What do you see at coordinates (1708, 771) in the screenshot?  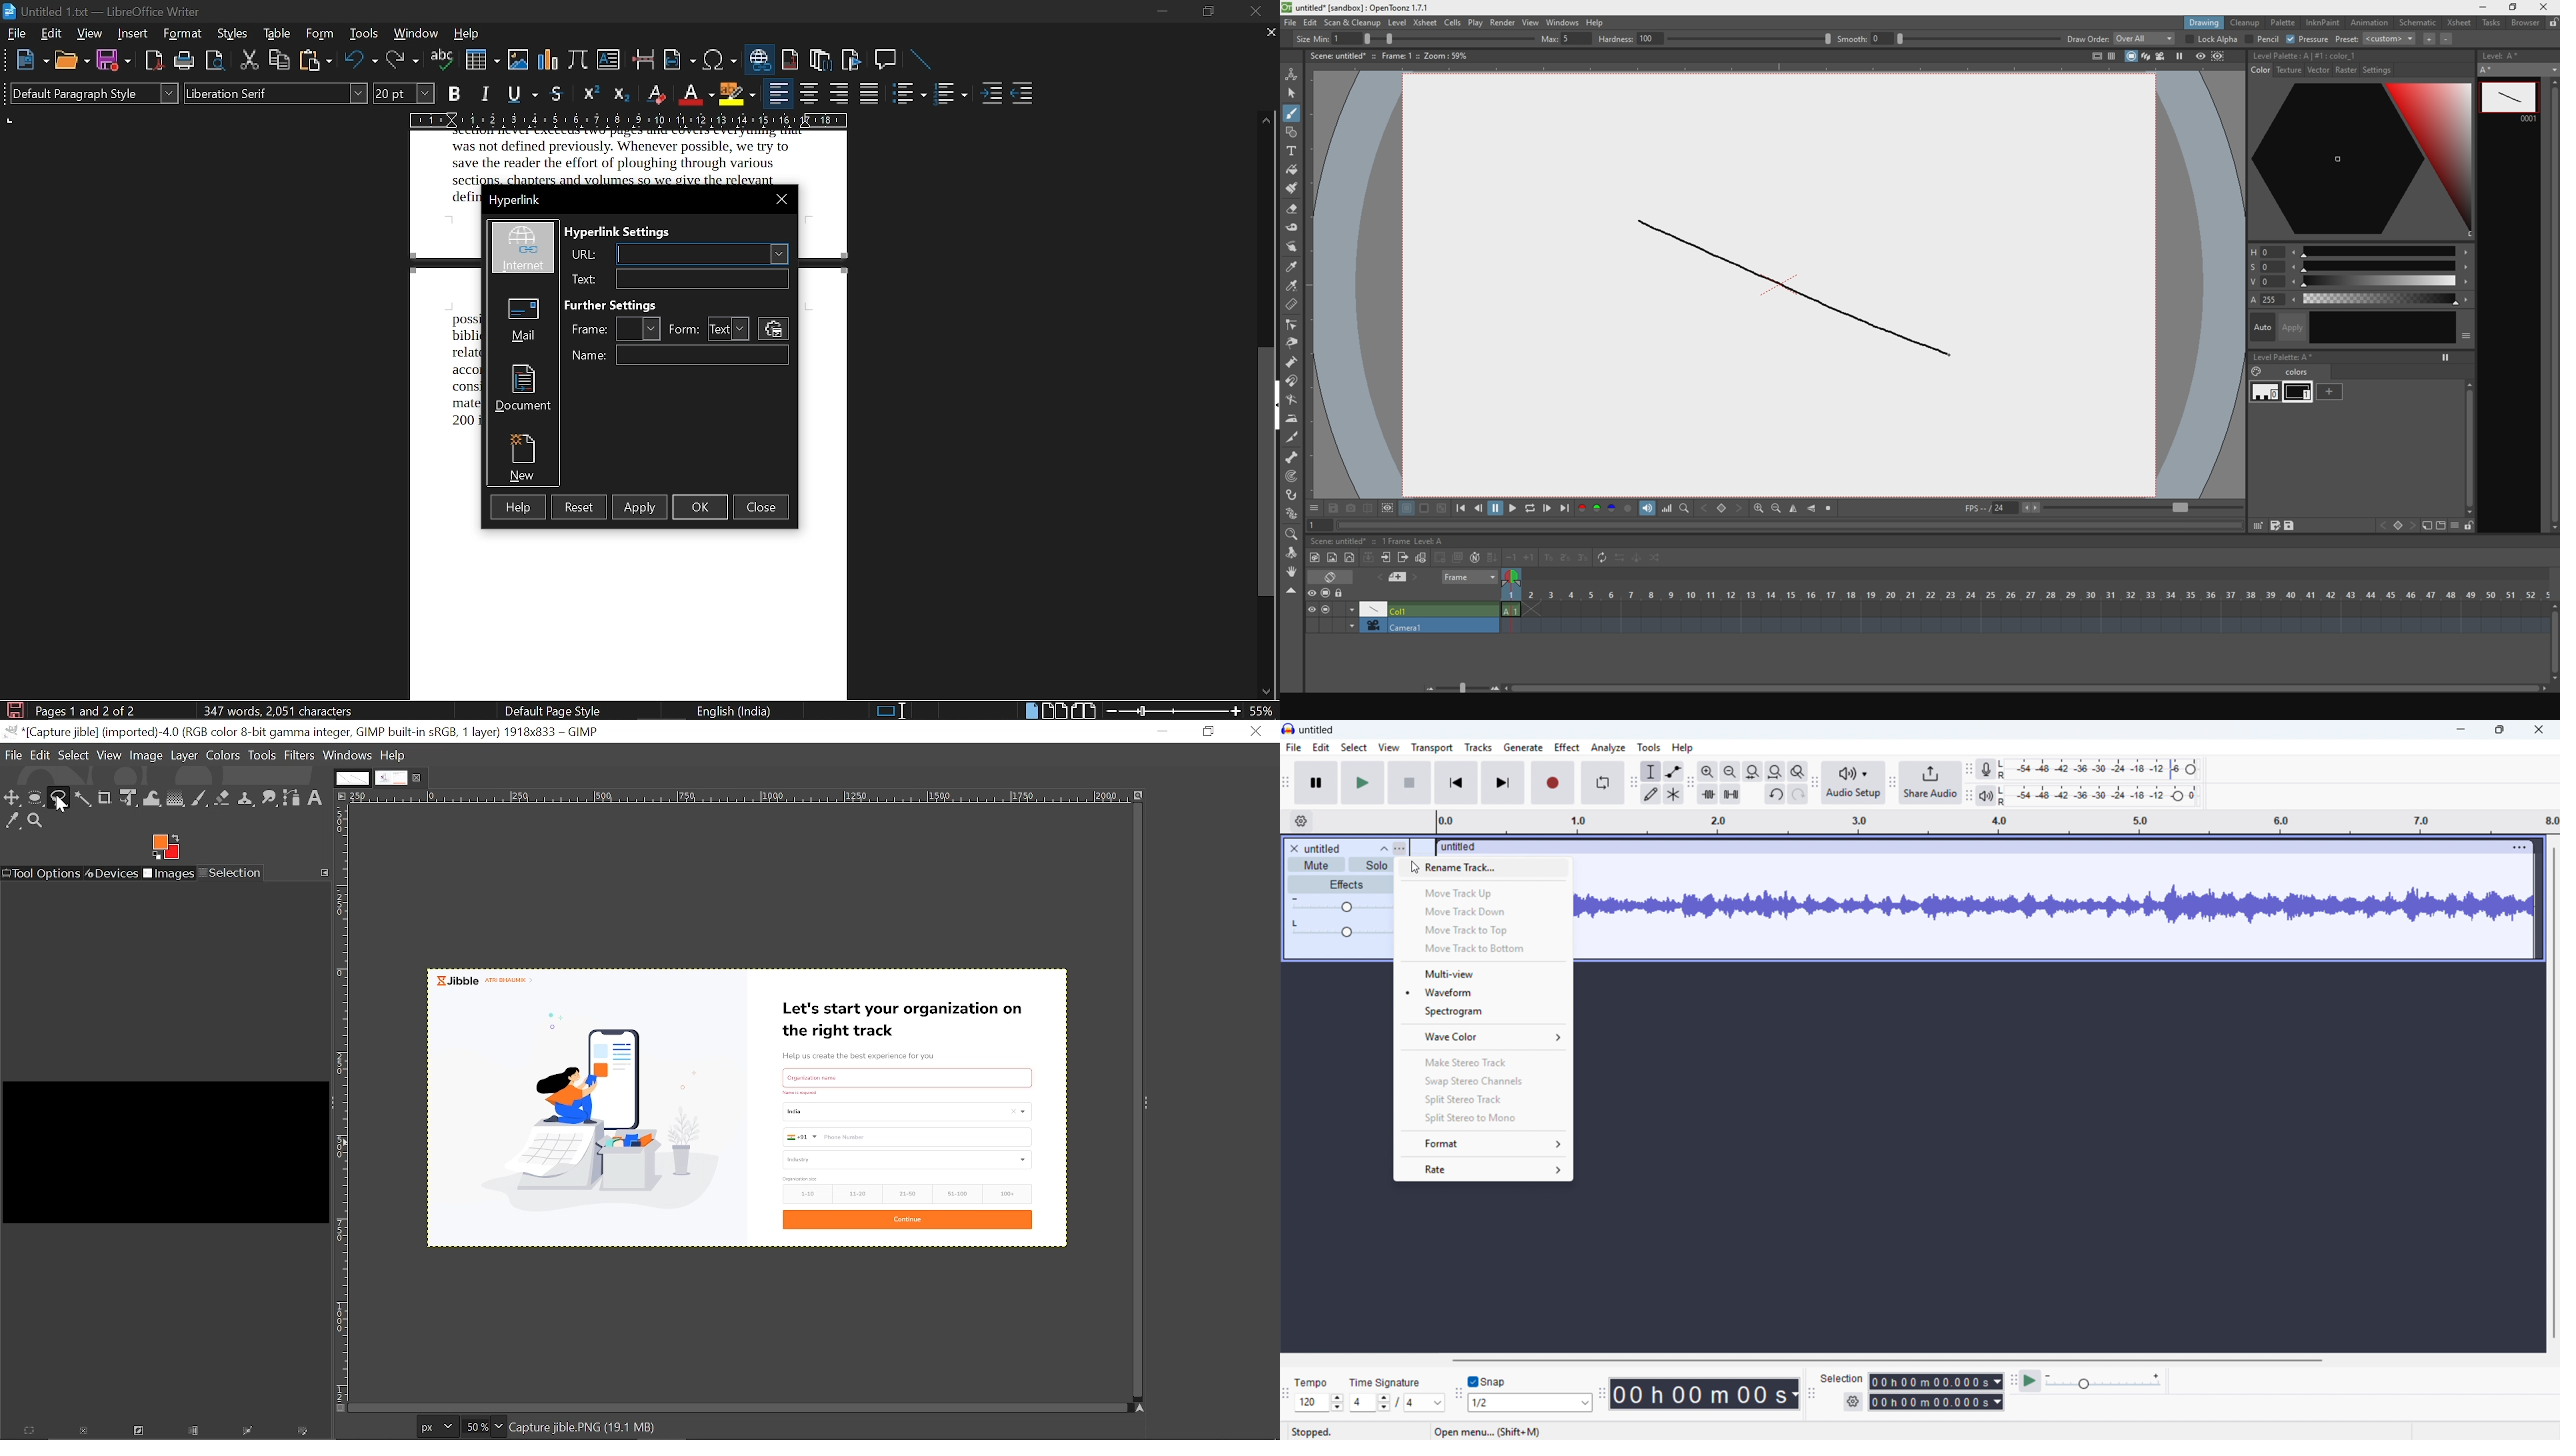 I see `Zoom in ` at bounding box center [1708, 771].